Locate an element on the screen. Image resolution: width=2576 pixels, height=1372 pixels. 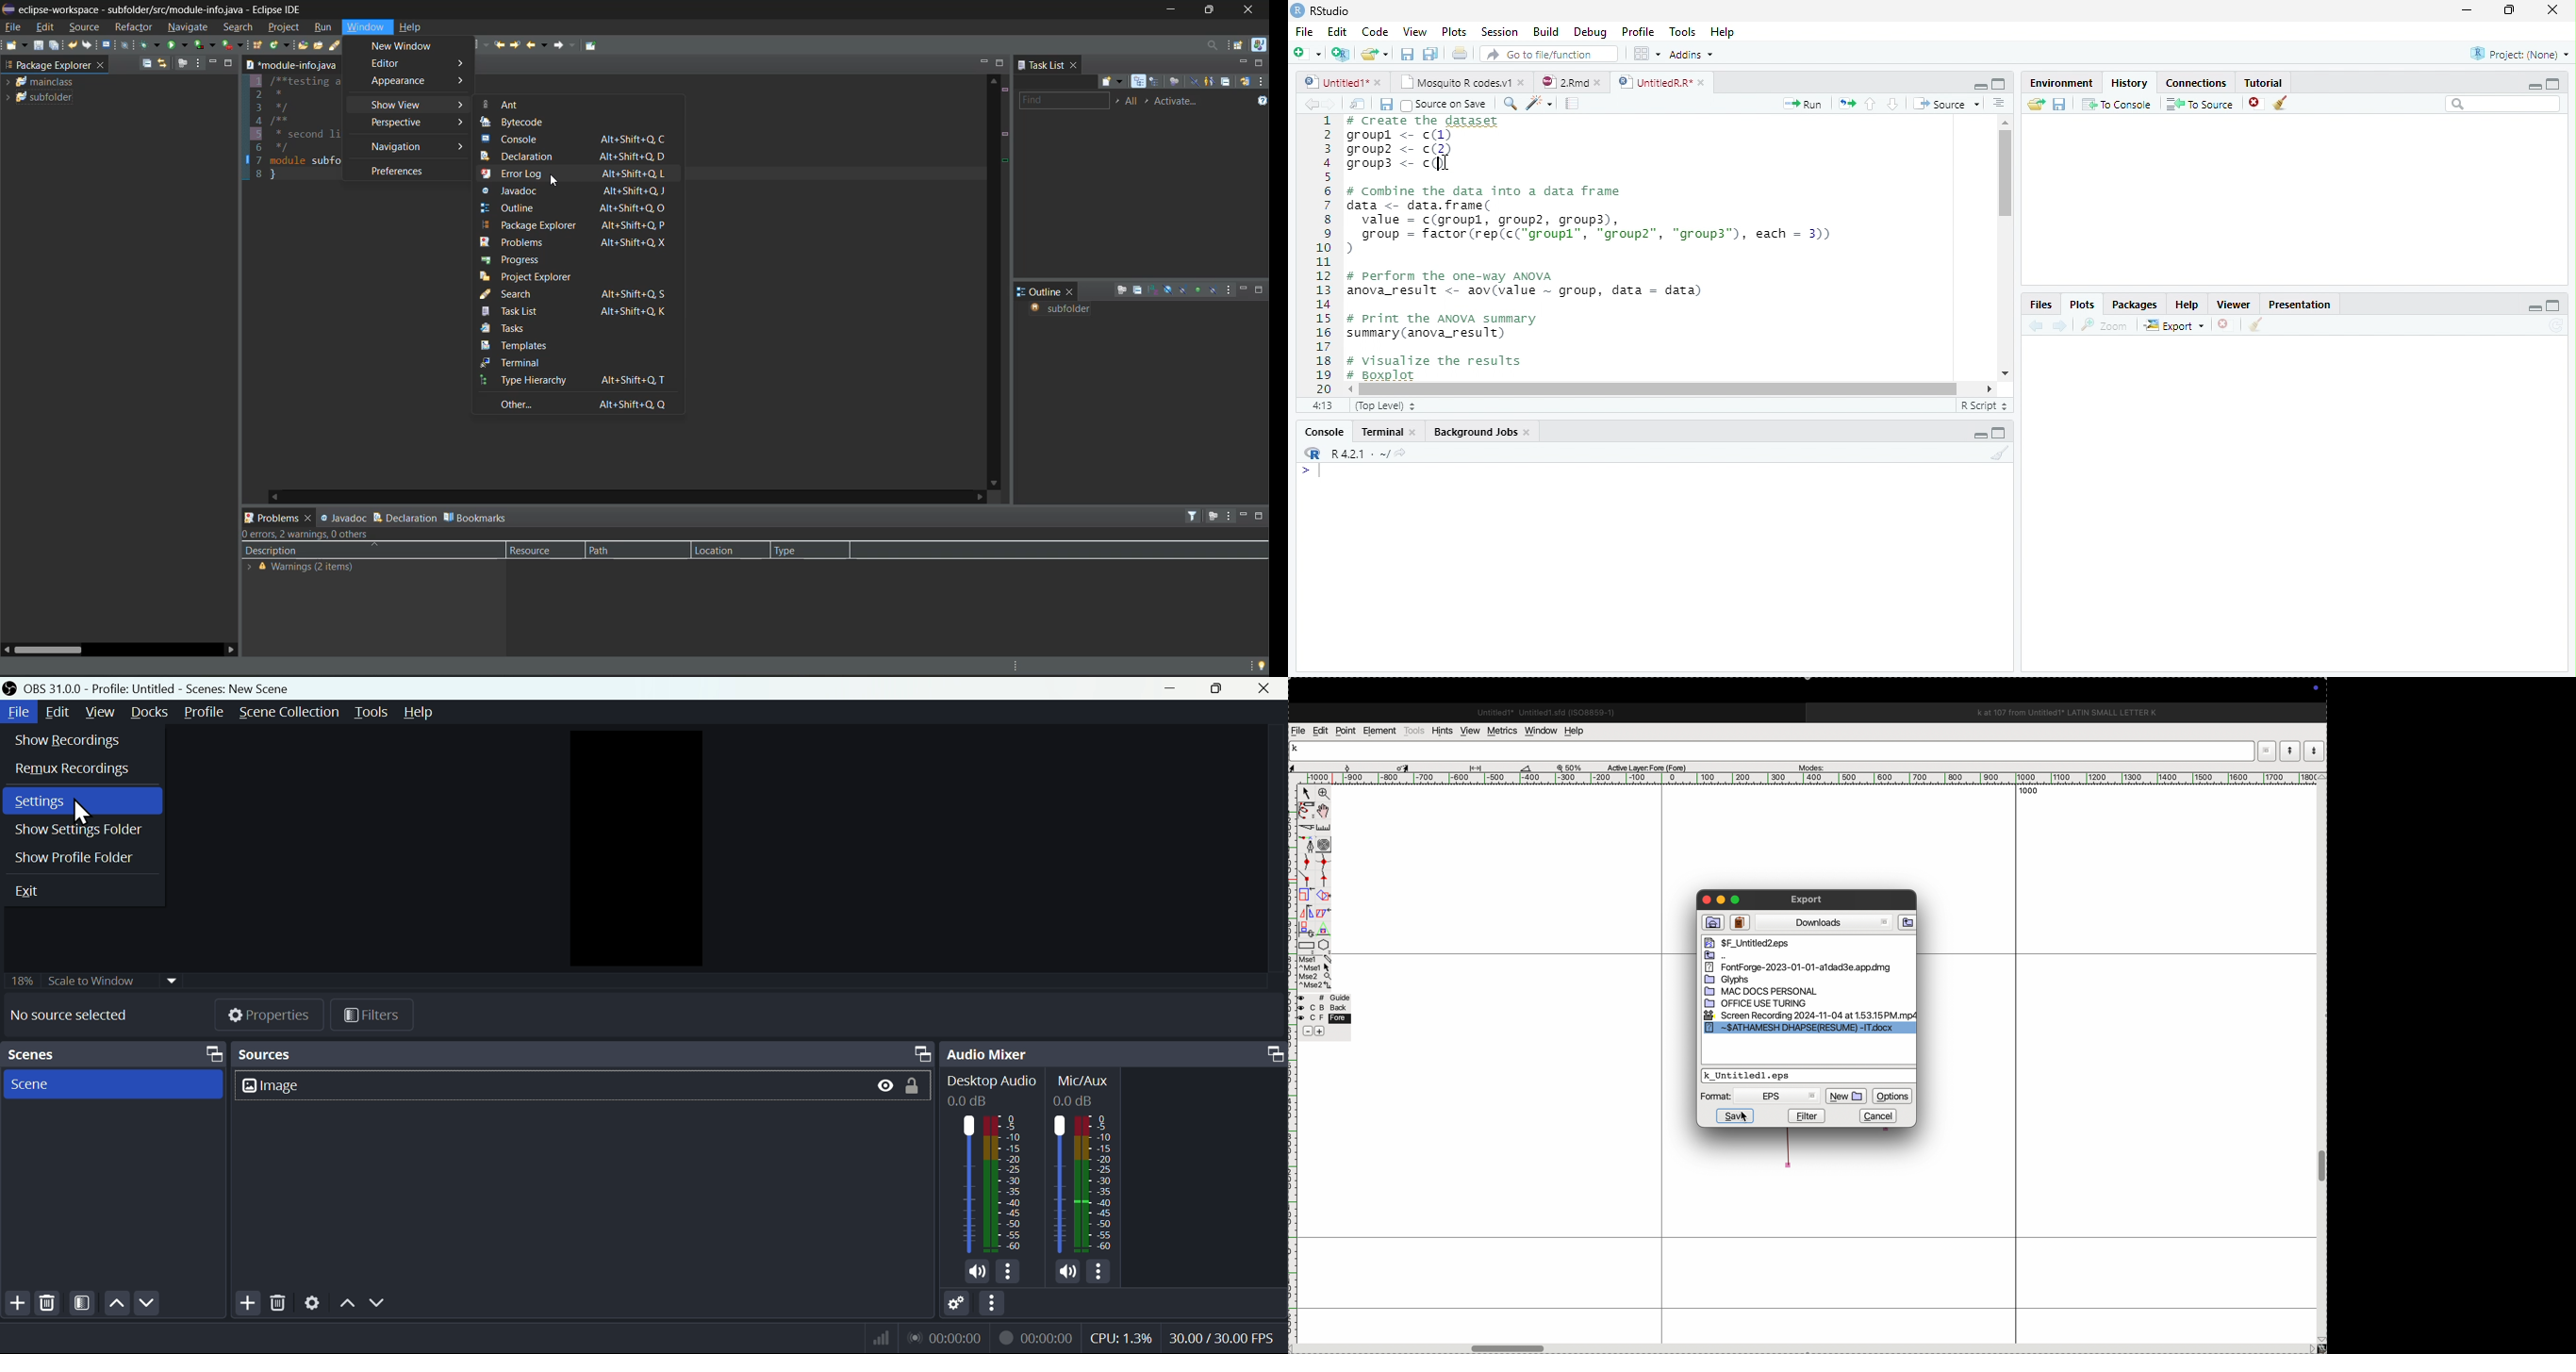
Show in new window is located at coordinates (1361, 104).